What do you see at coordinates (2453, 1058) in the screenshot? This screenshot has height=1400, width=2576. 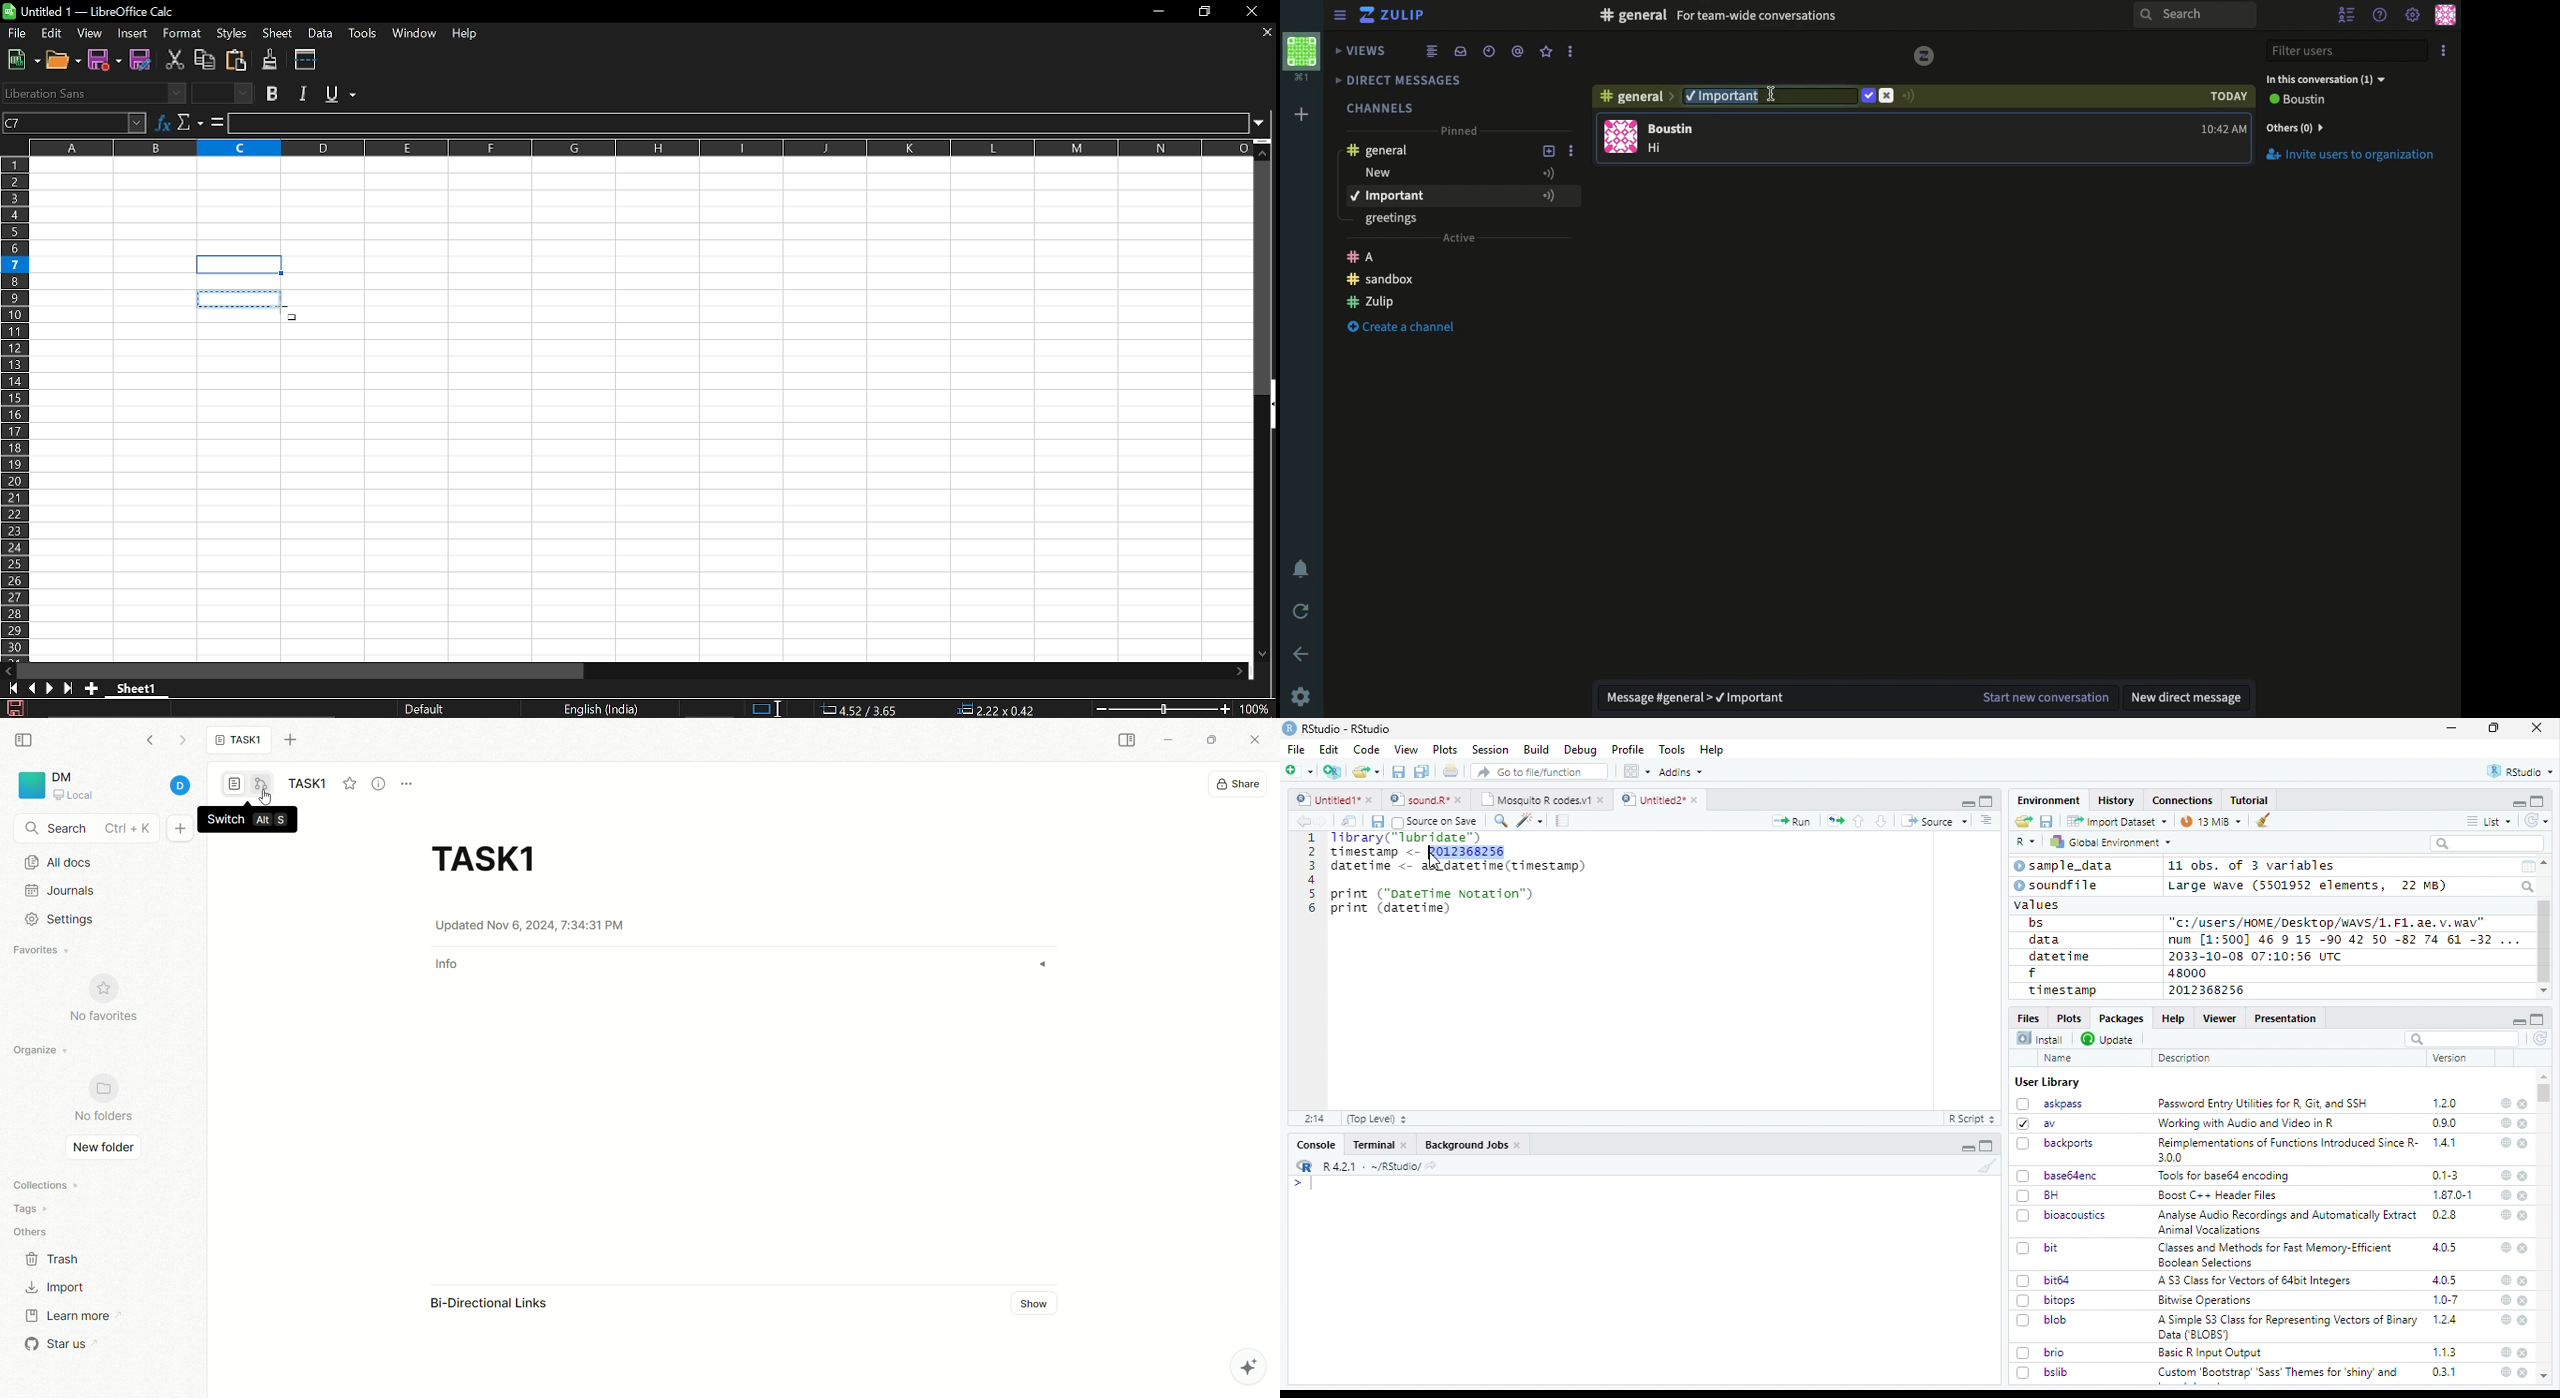 I see `Version` at bounding box center [2453, 1058].